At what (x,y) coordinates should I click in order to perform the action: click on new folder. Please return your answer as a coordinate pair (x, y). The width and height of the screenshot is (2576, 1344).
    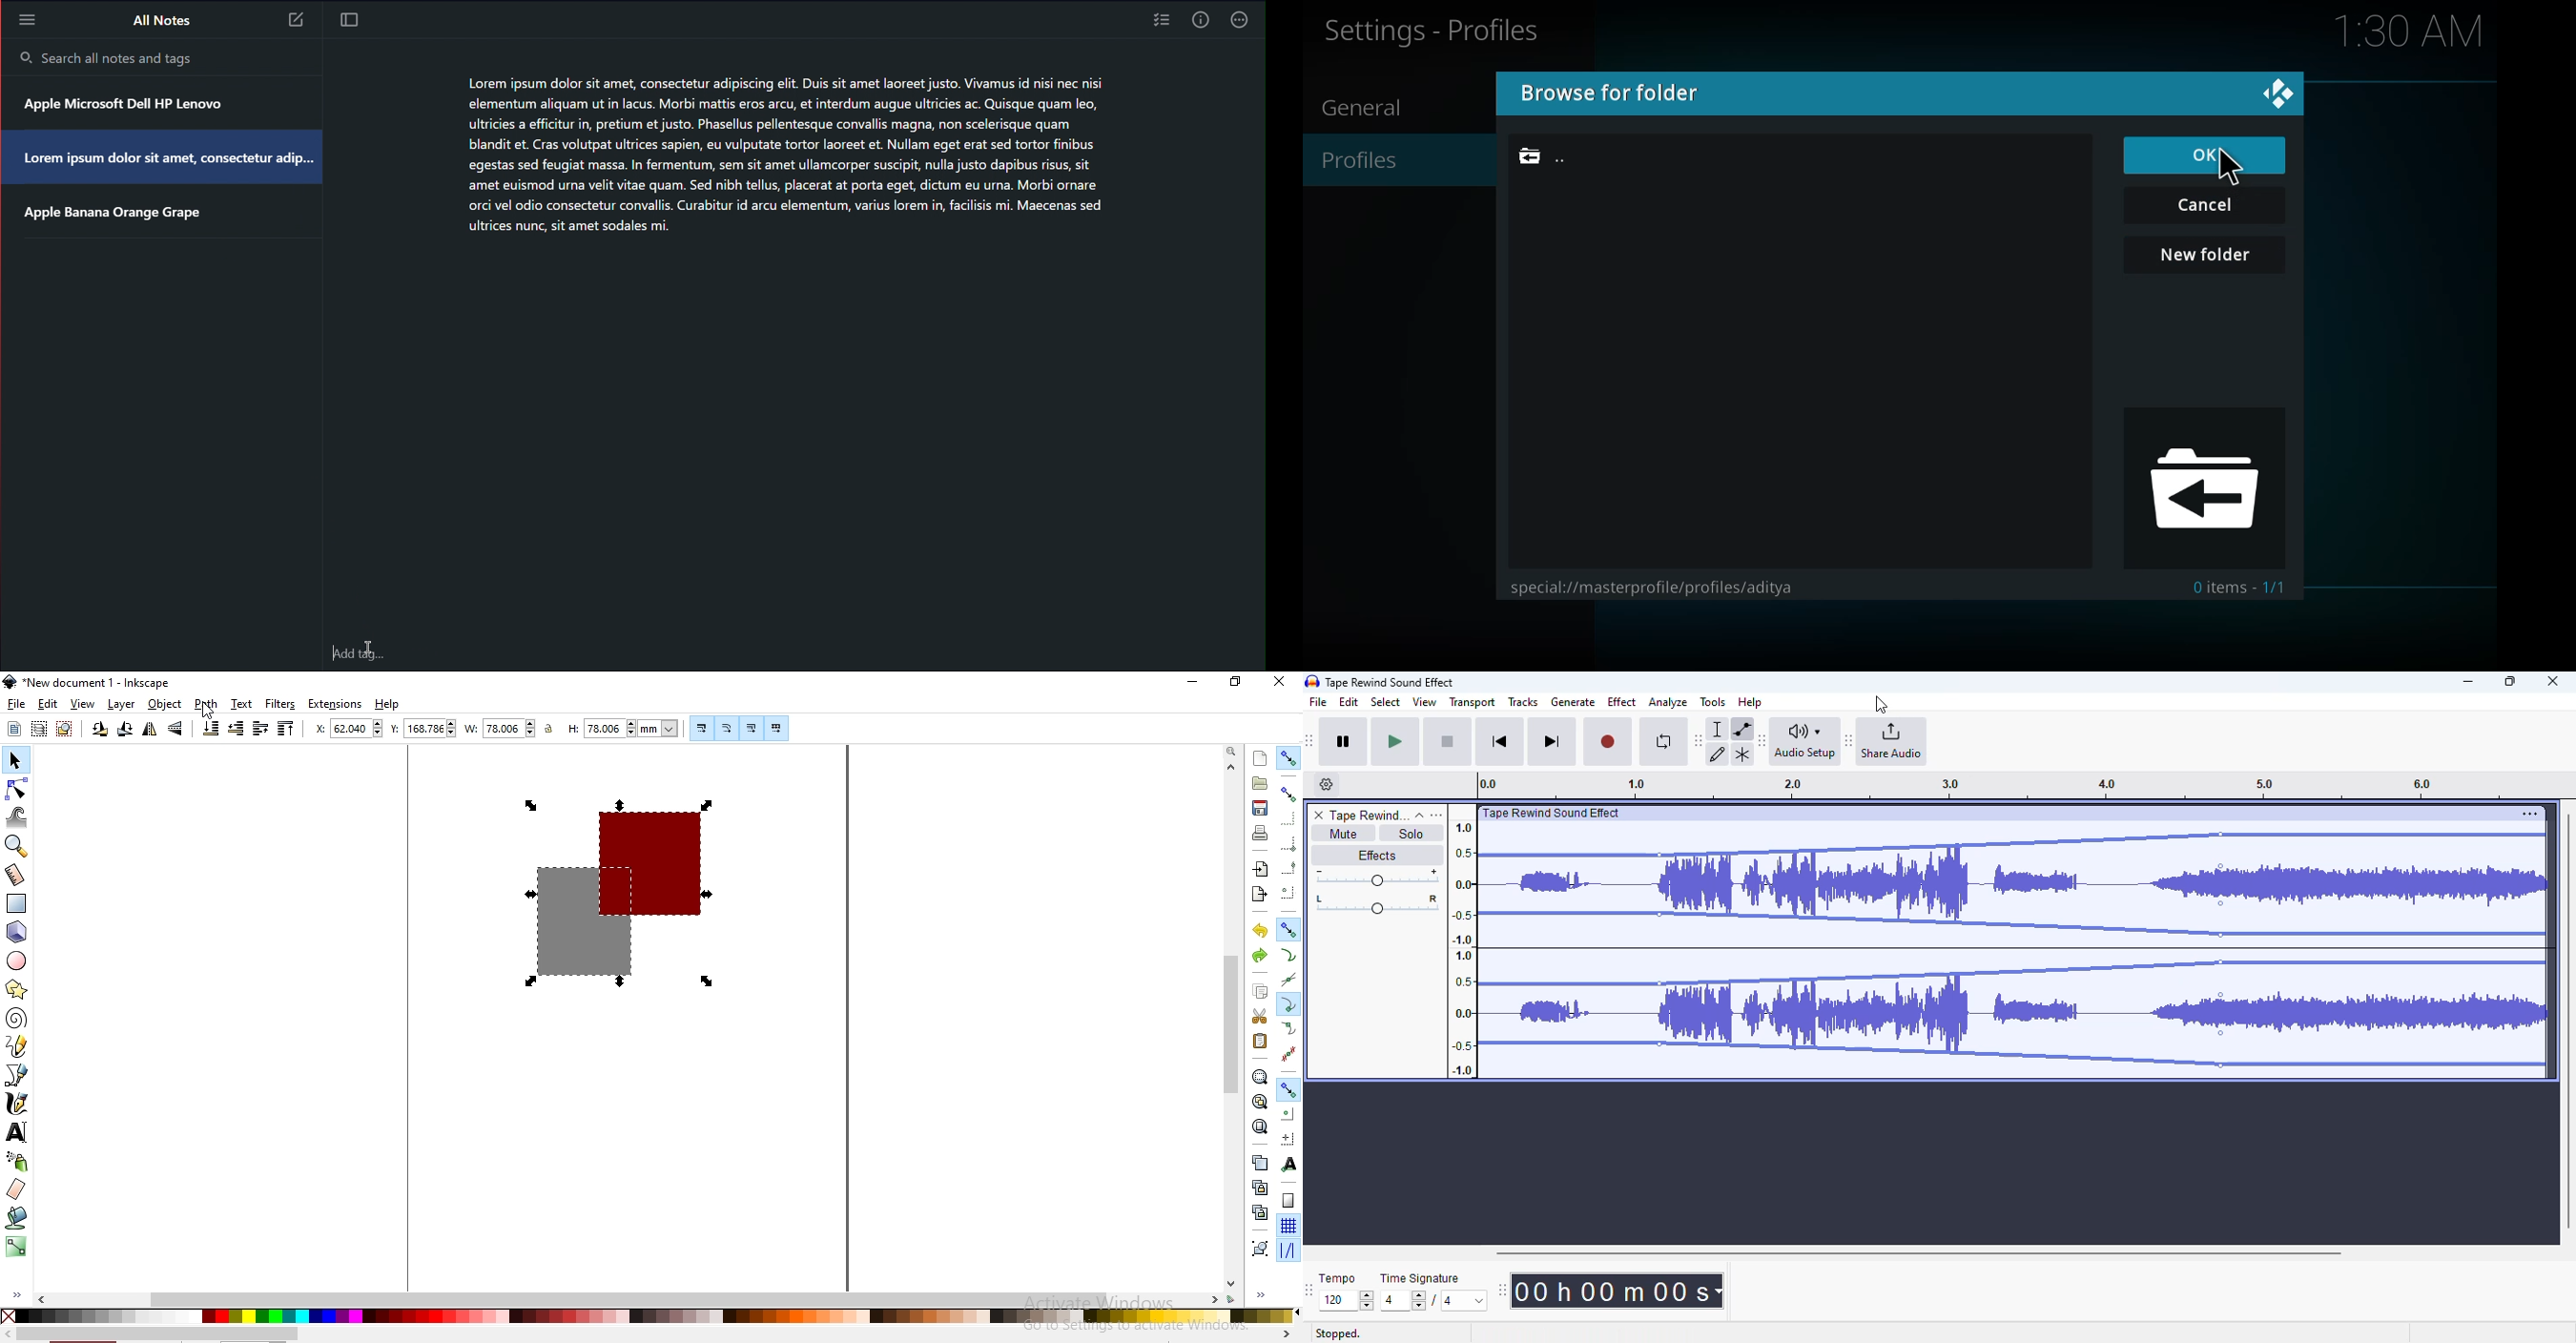
    Looking at the image, I should click on (2206, 255).